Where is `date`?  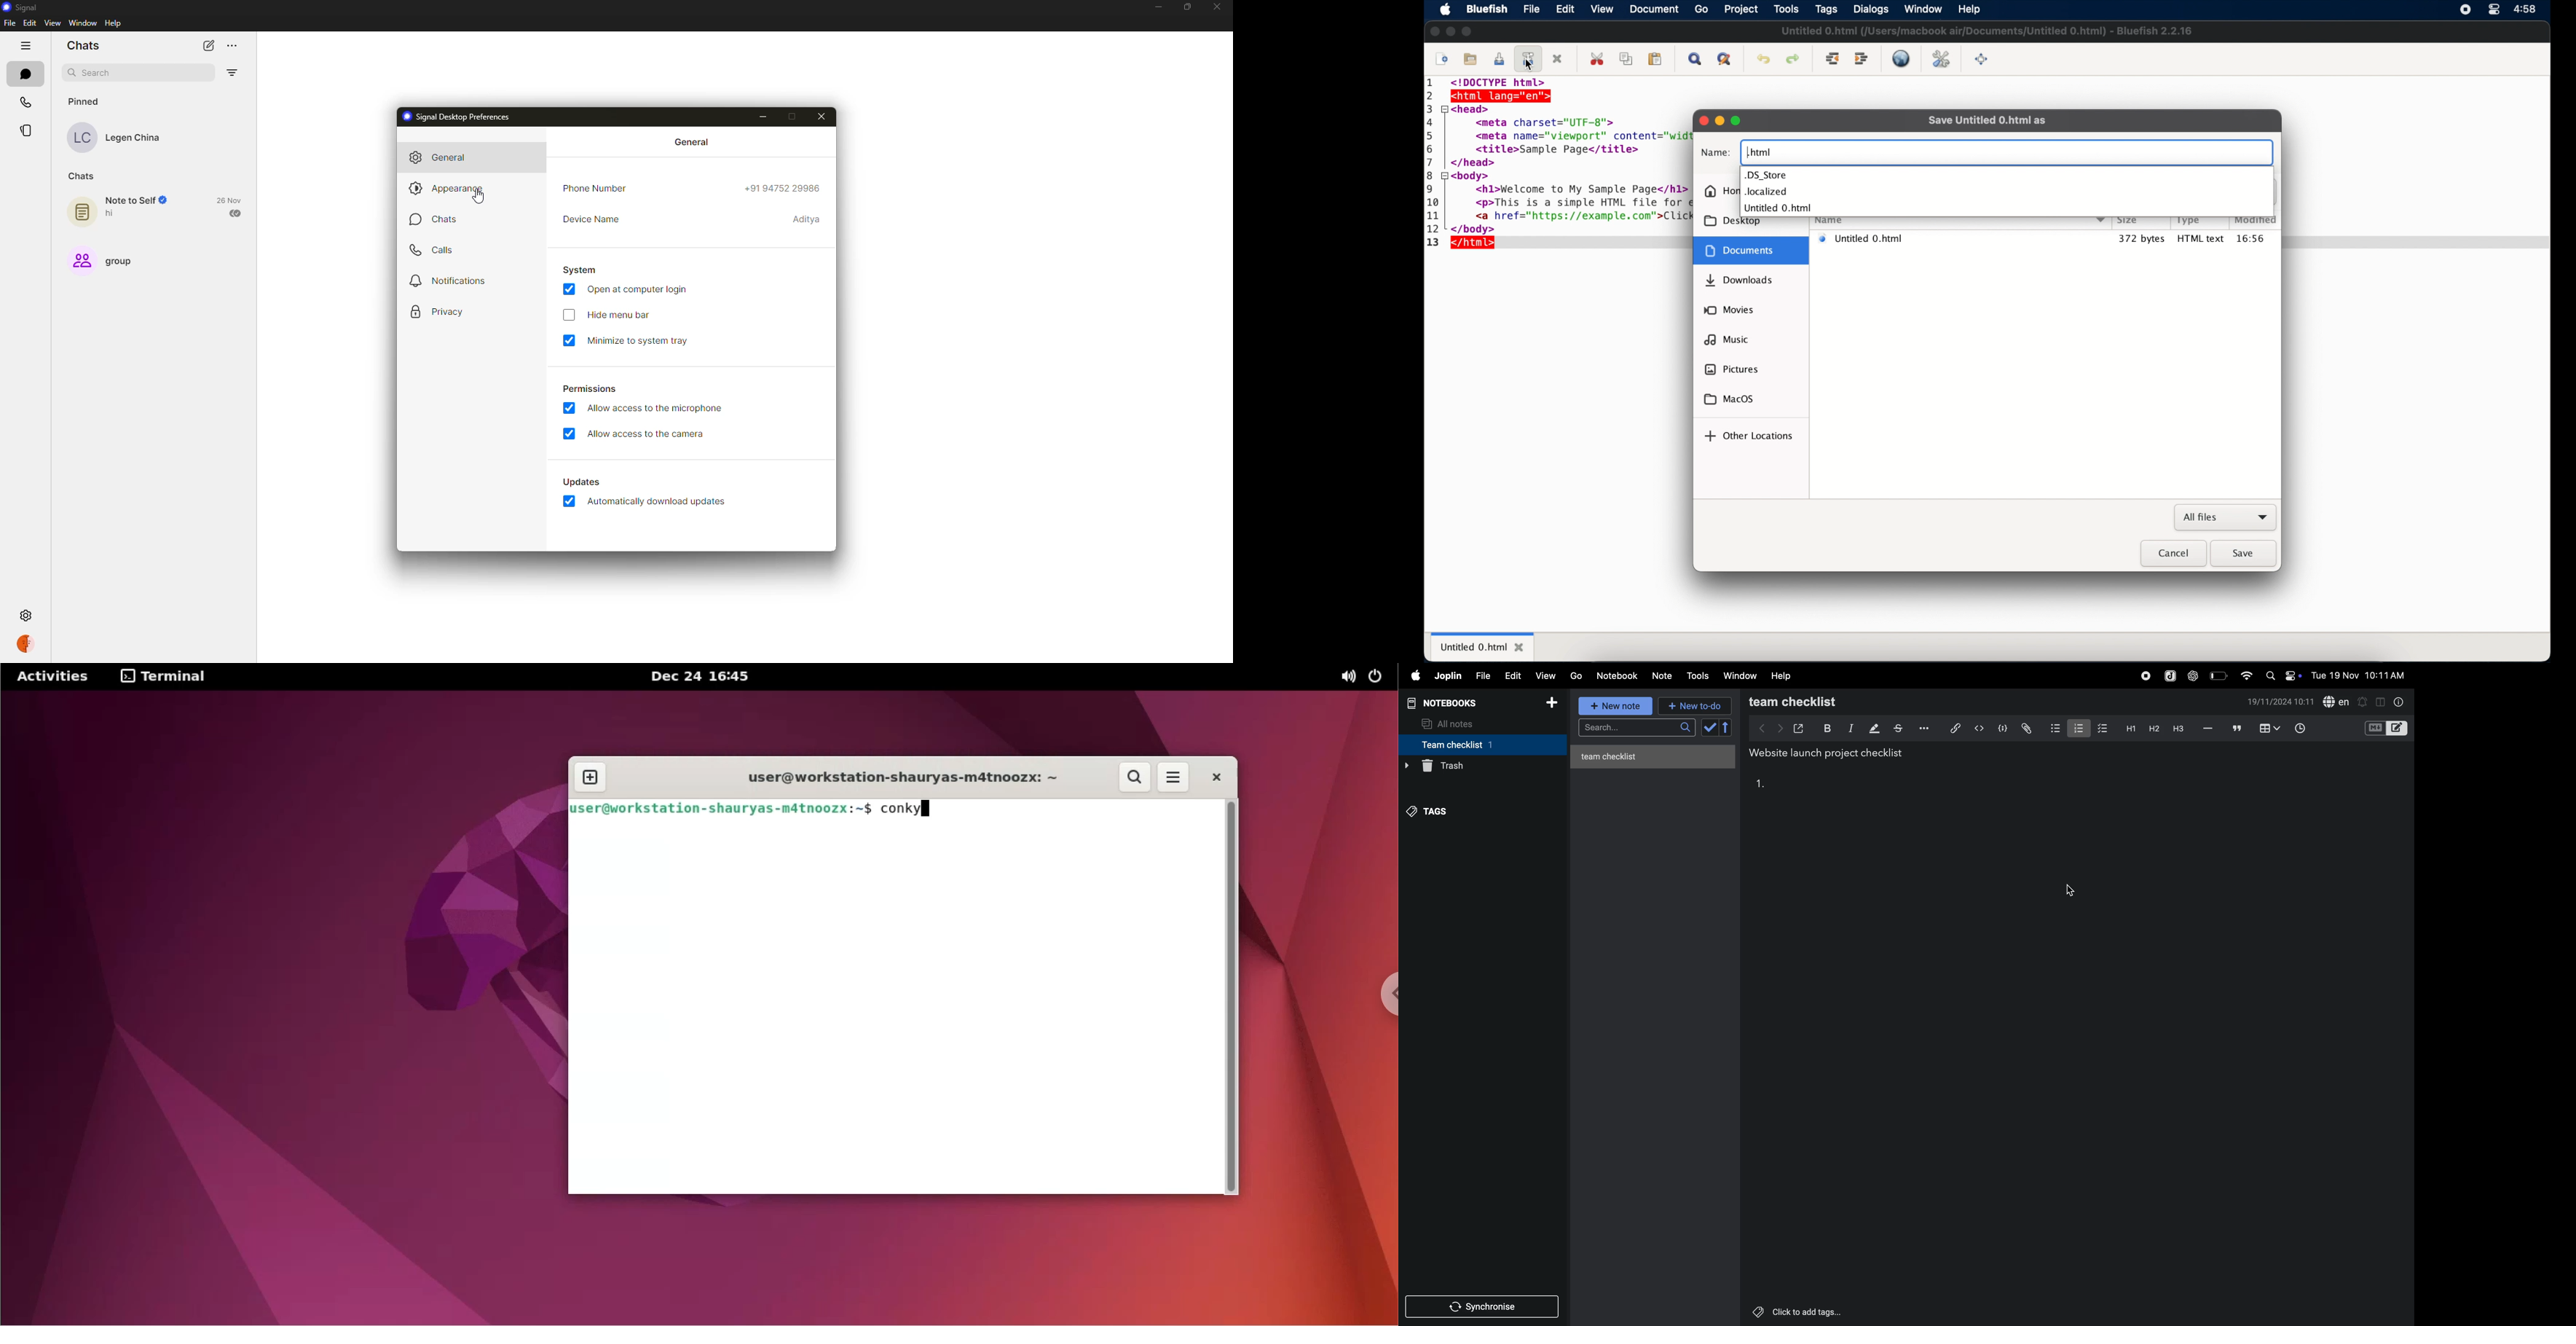
date is located at coordinates (229, 199).